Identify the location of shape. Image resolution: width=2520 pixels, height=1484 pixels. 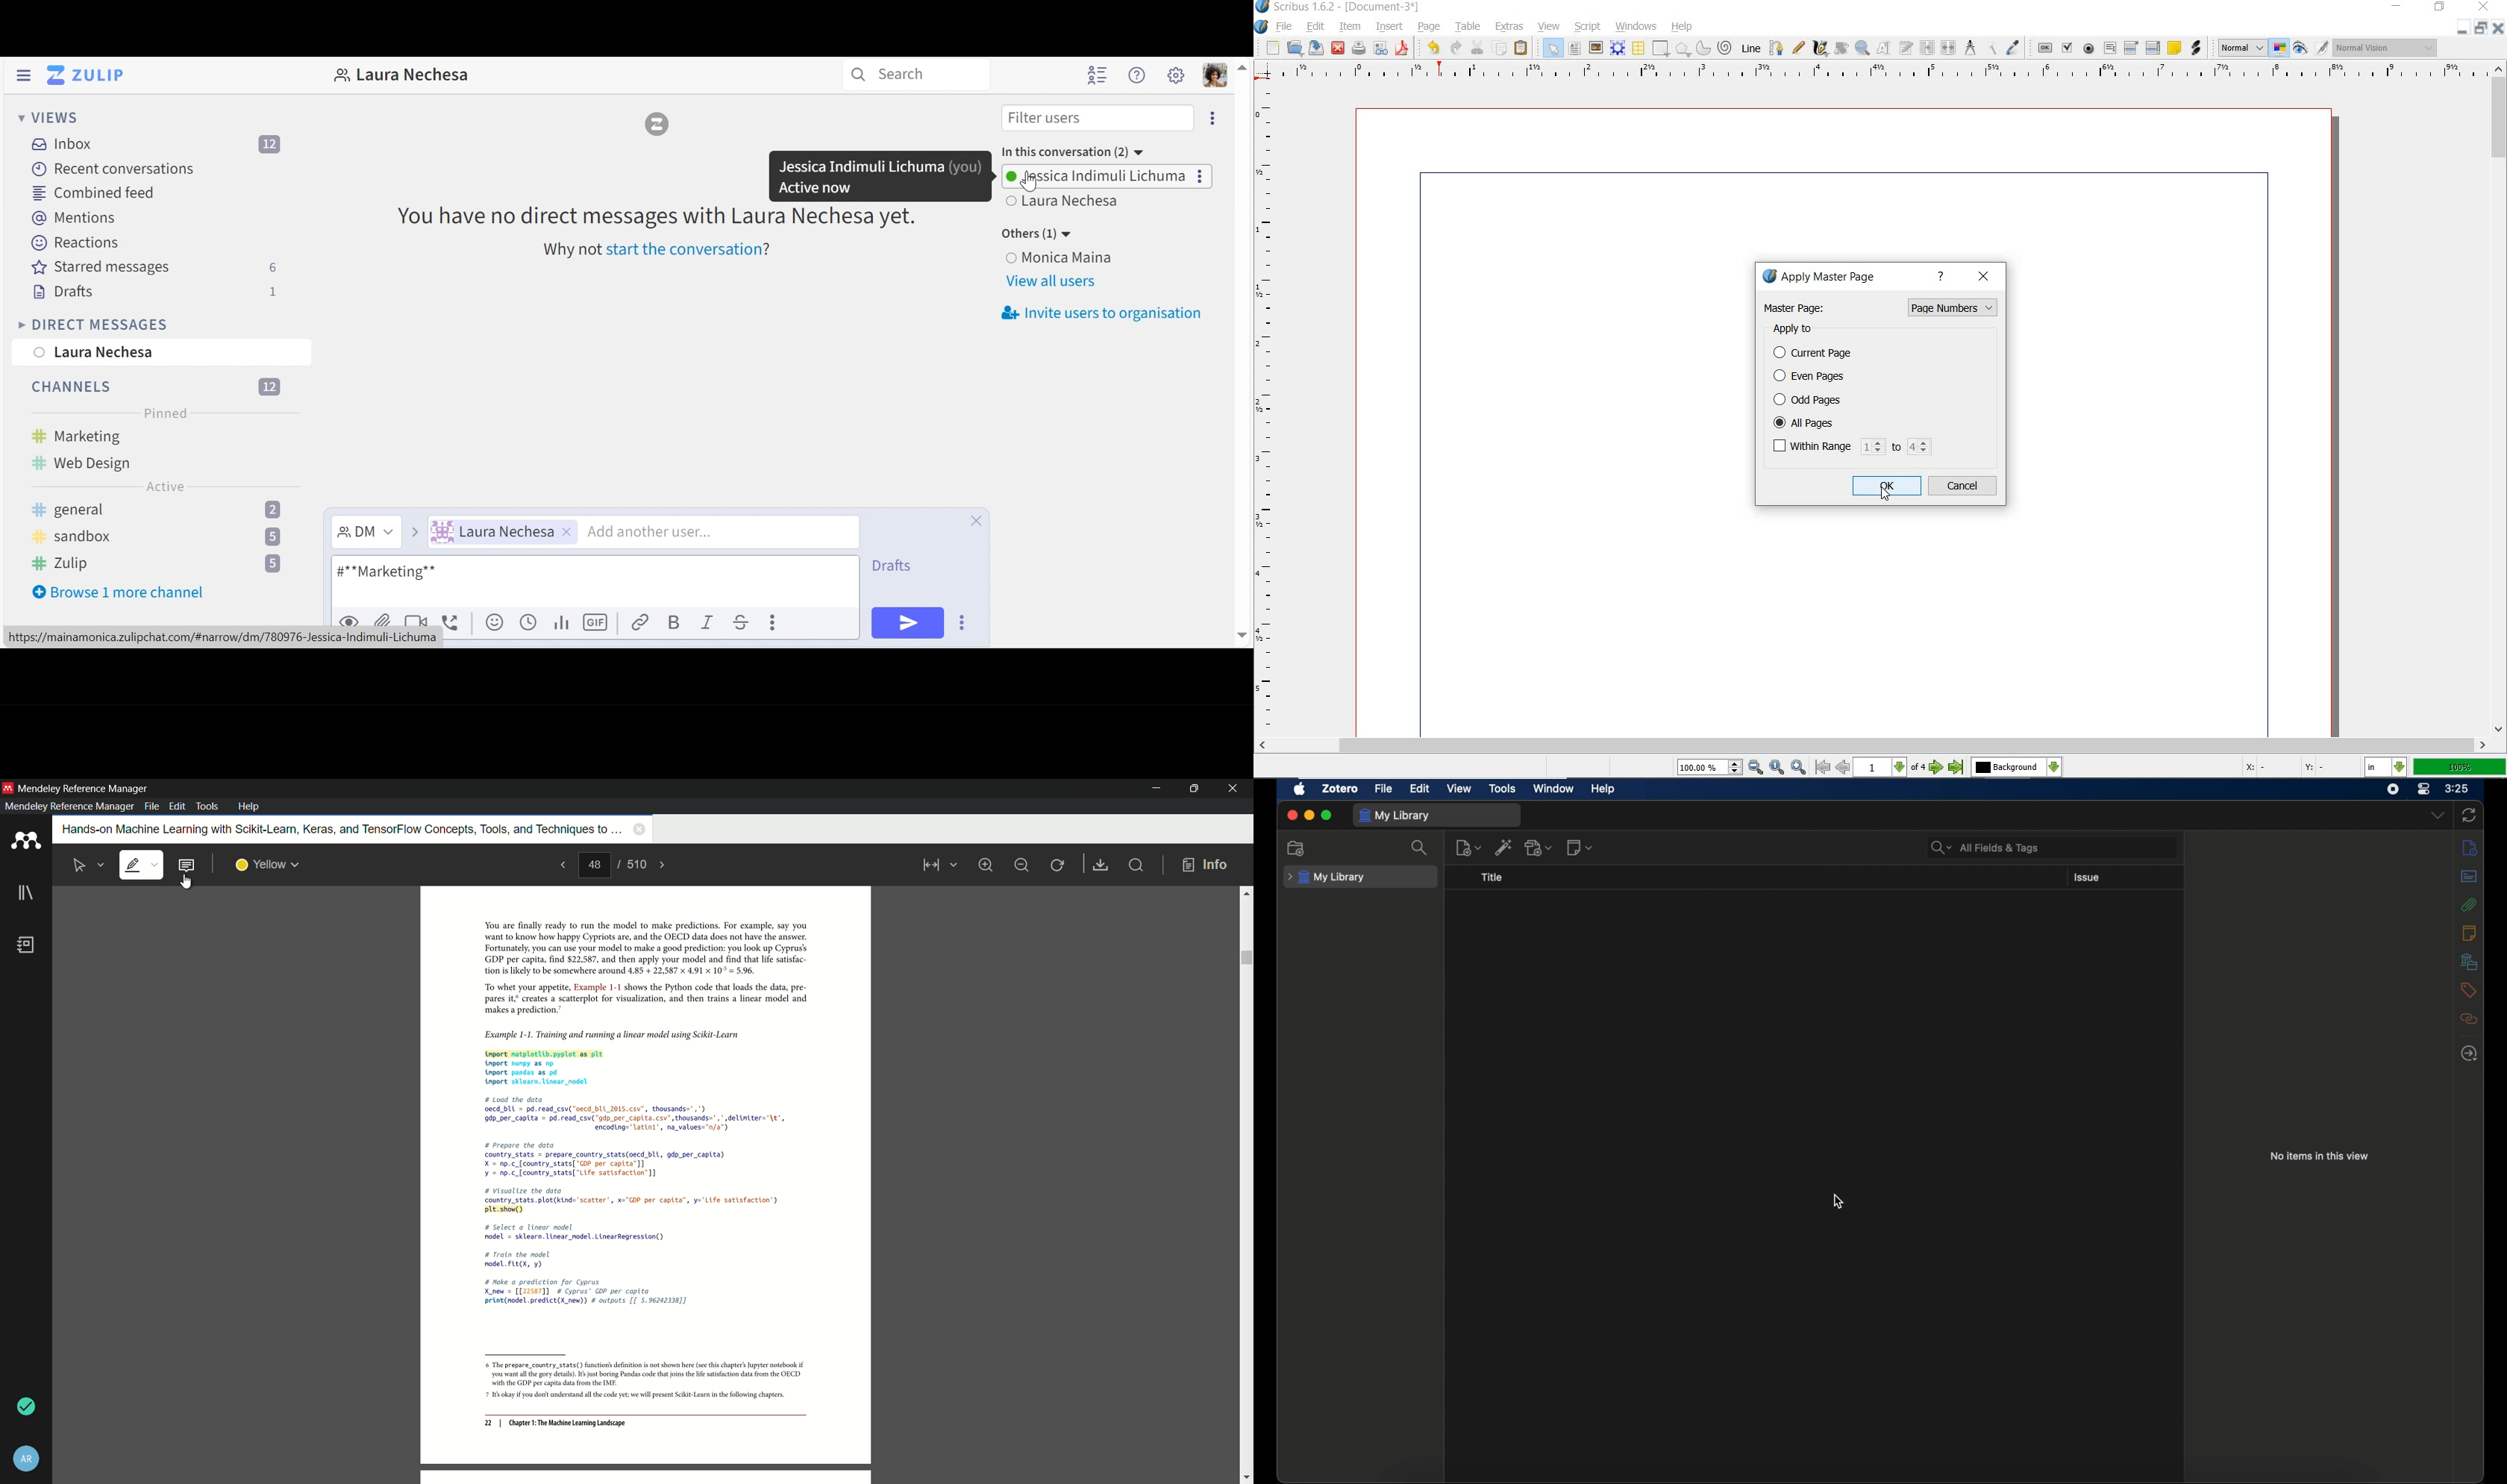
(1659, 49).